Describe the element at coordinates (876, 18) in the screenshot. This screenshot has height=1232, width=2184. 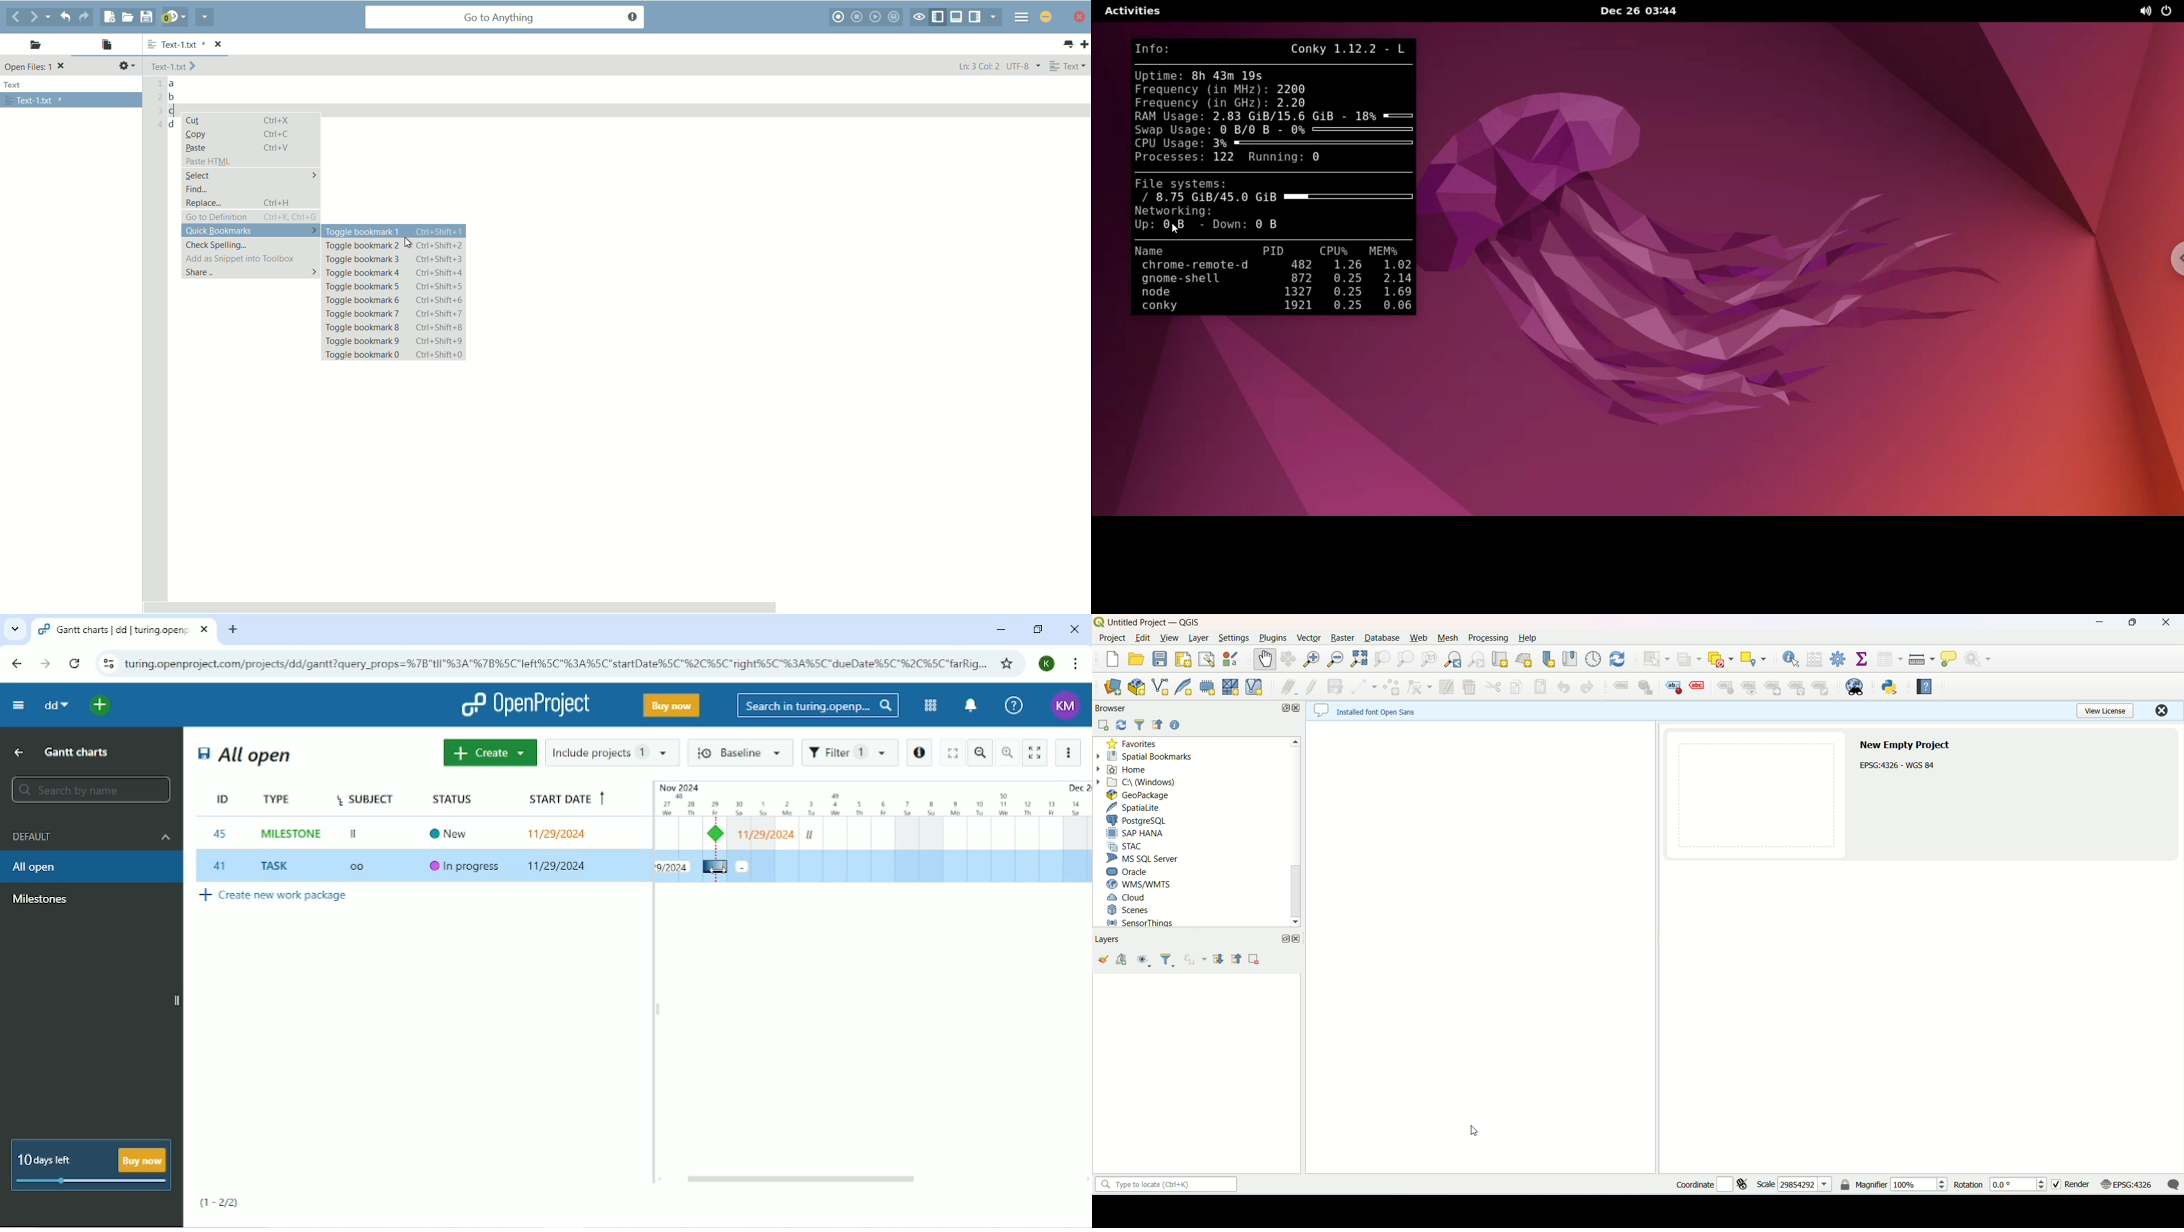
I see `start last macro` at that location.